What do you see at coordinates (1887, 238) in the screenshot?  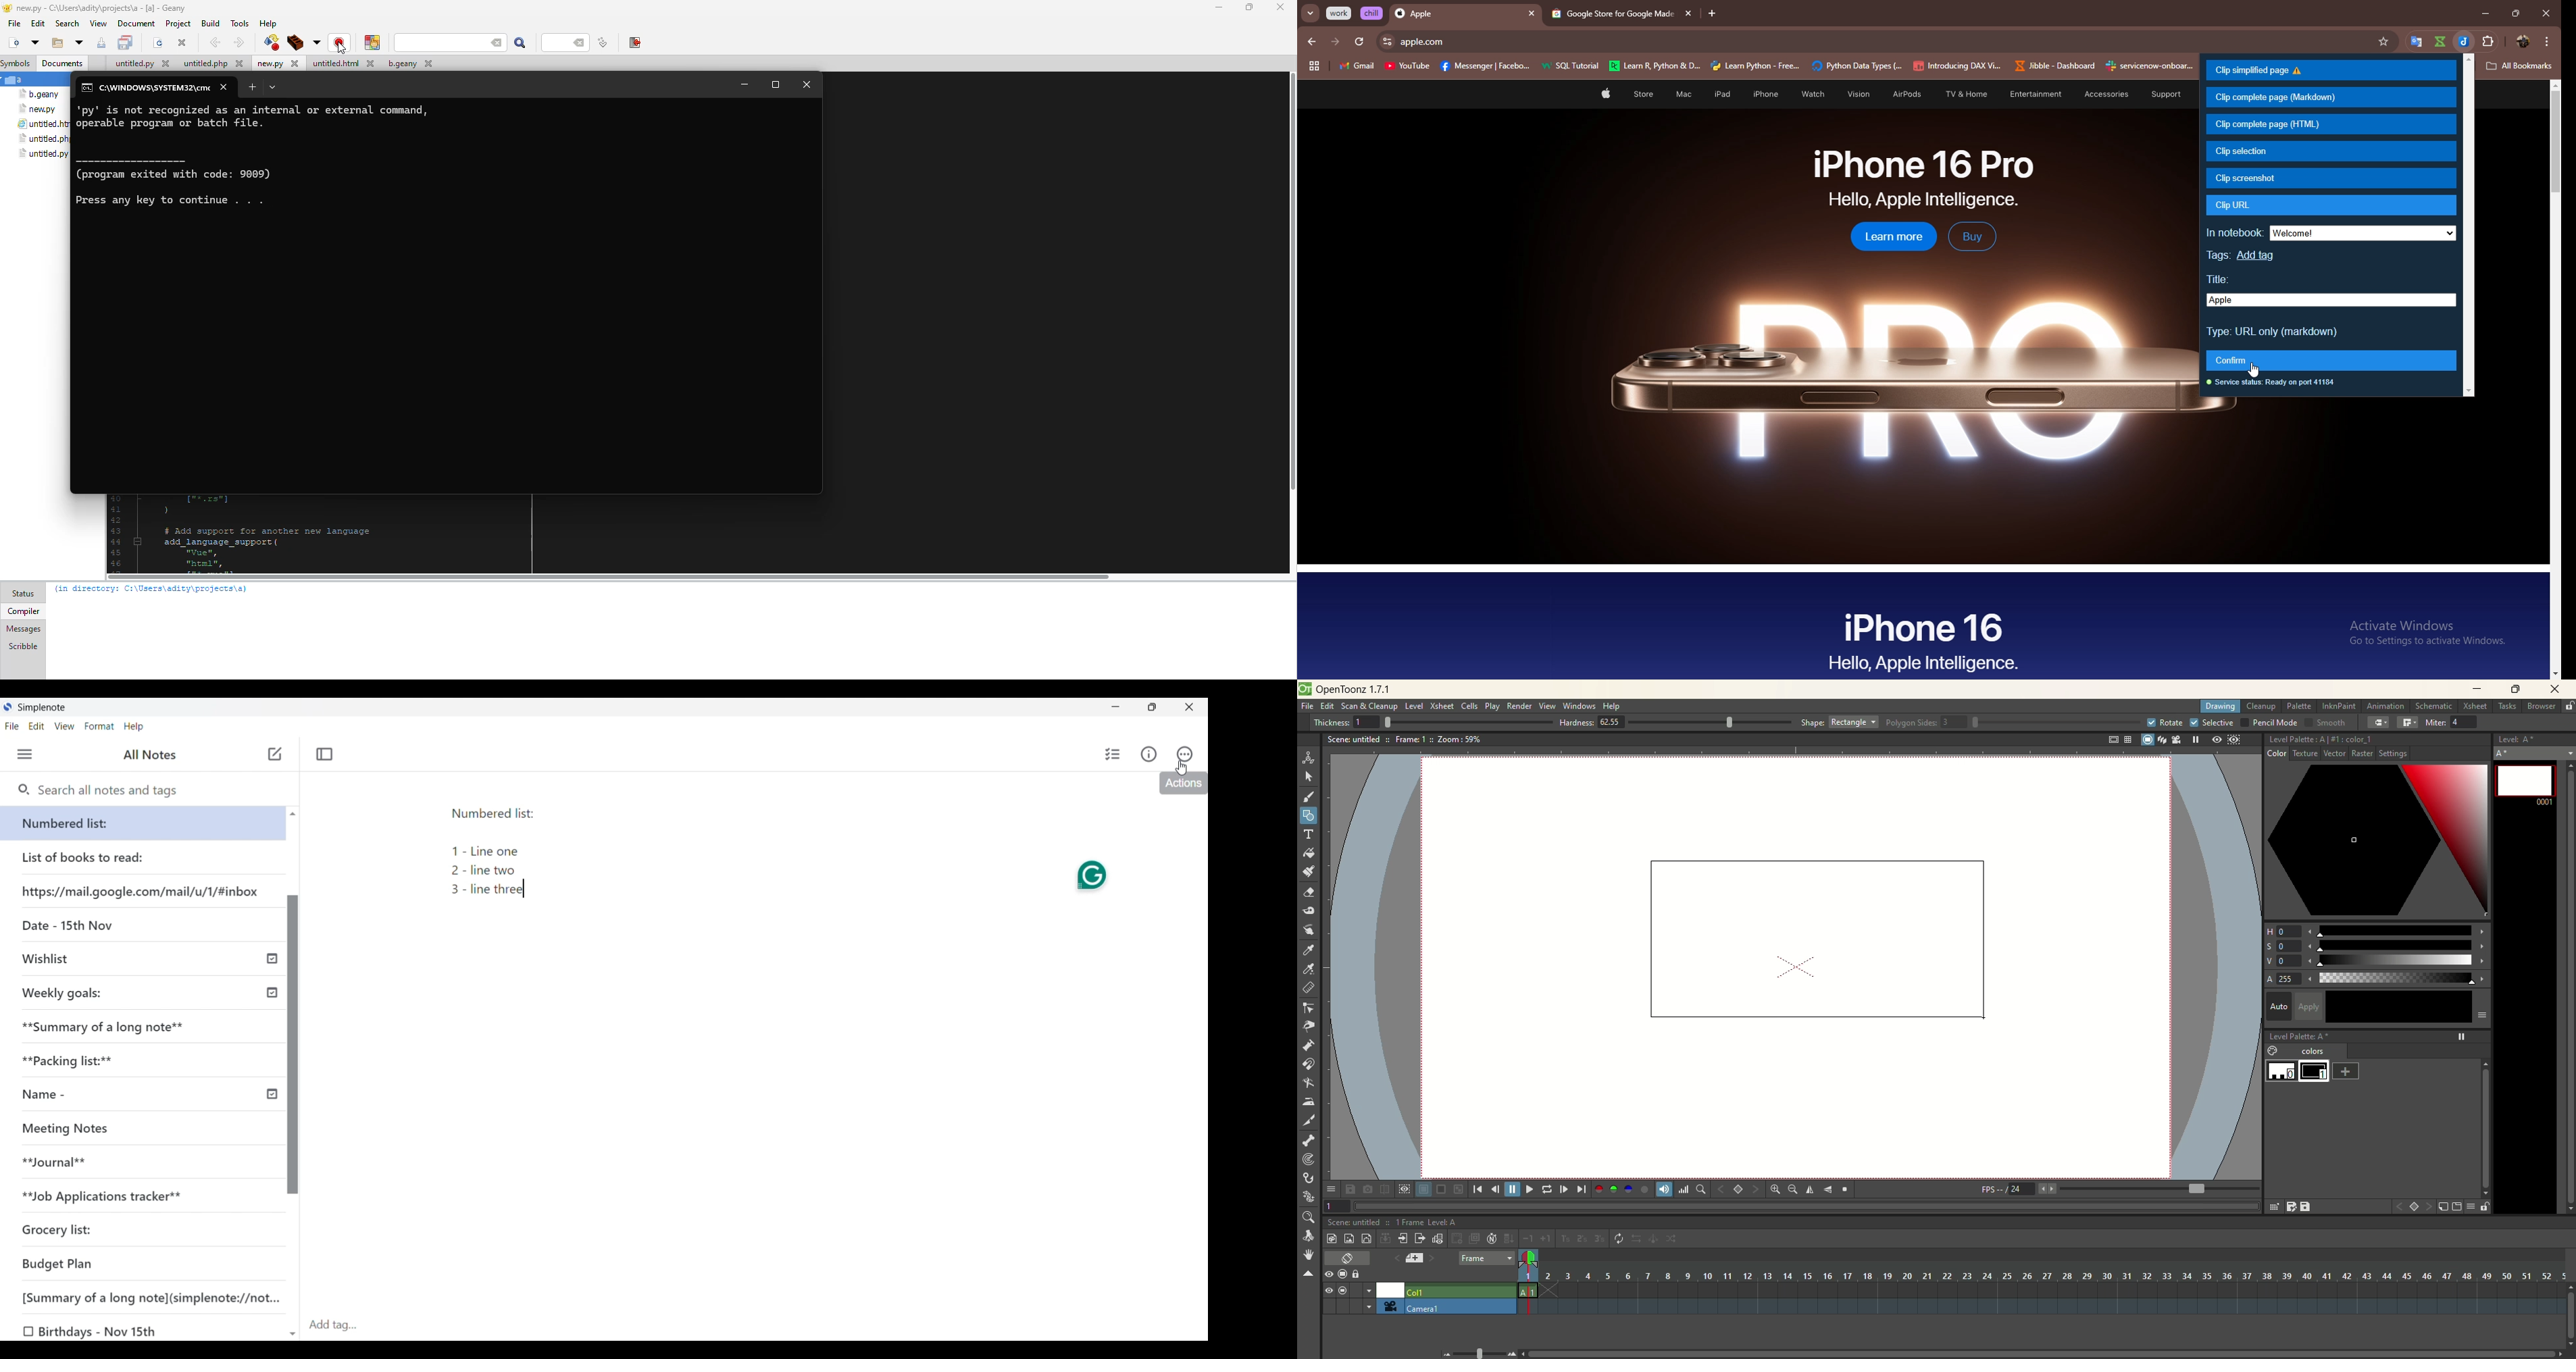 I see `Lean more` at bounding box center [1887, 238].